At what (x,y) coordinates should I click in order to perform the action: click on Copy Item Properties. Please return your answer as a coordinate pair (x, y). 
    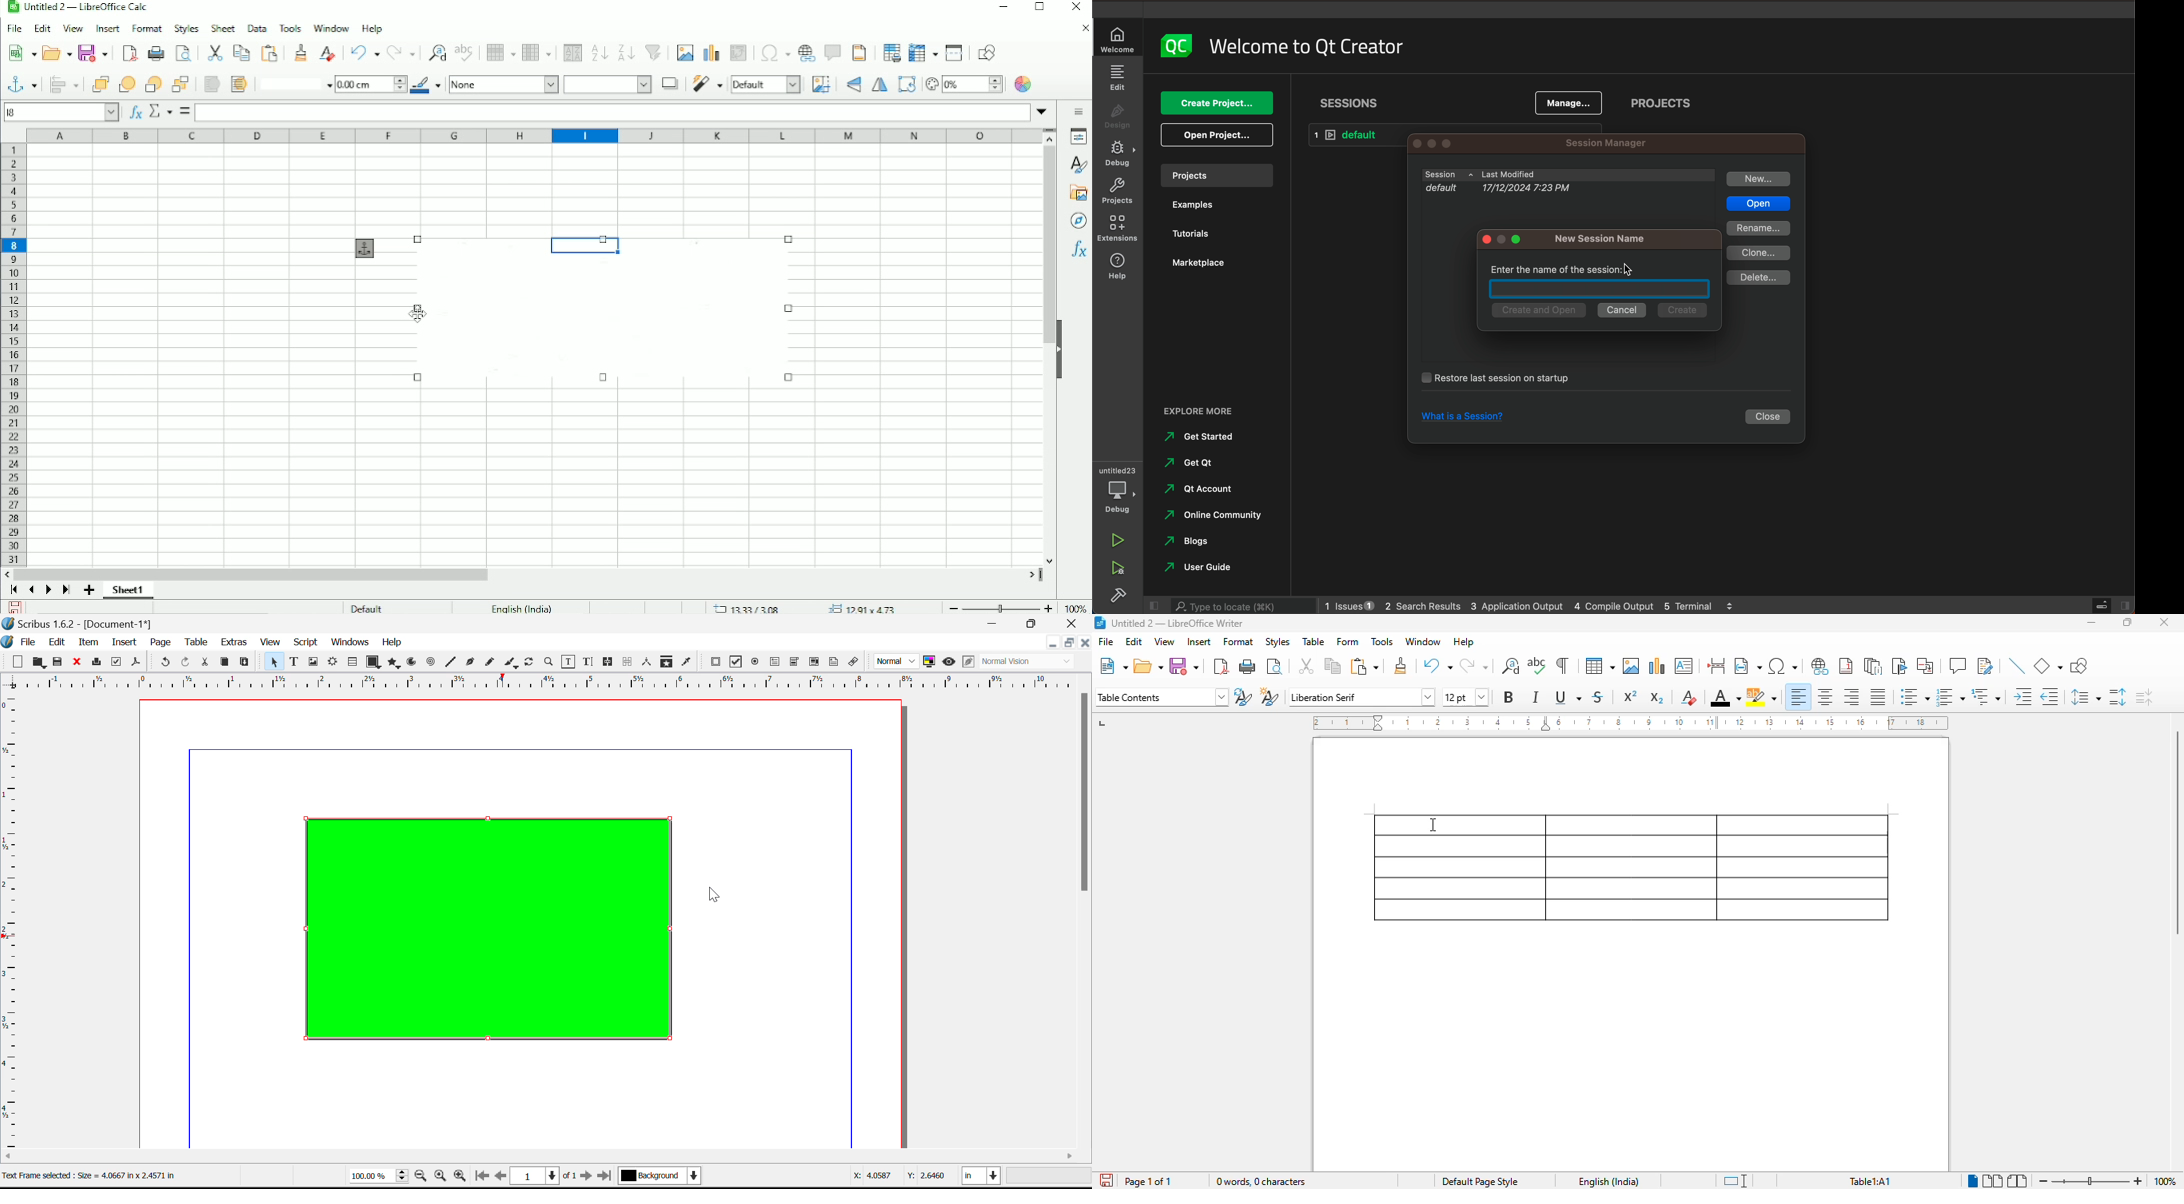
    Looking at the image, I should click on (666, 662).